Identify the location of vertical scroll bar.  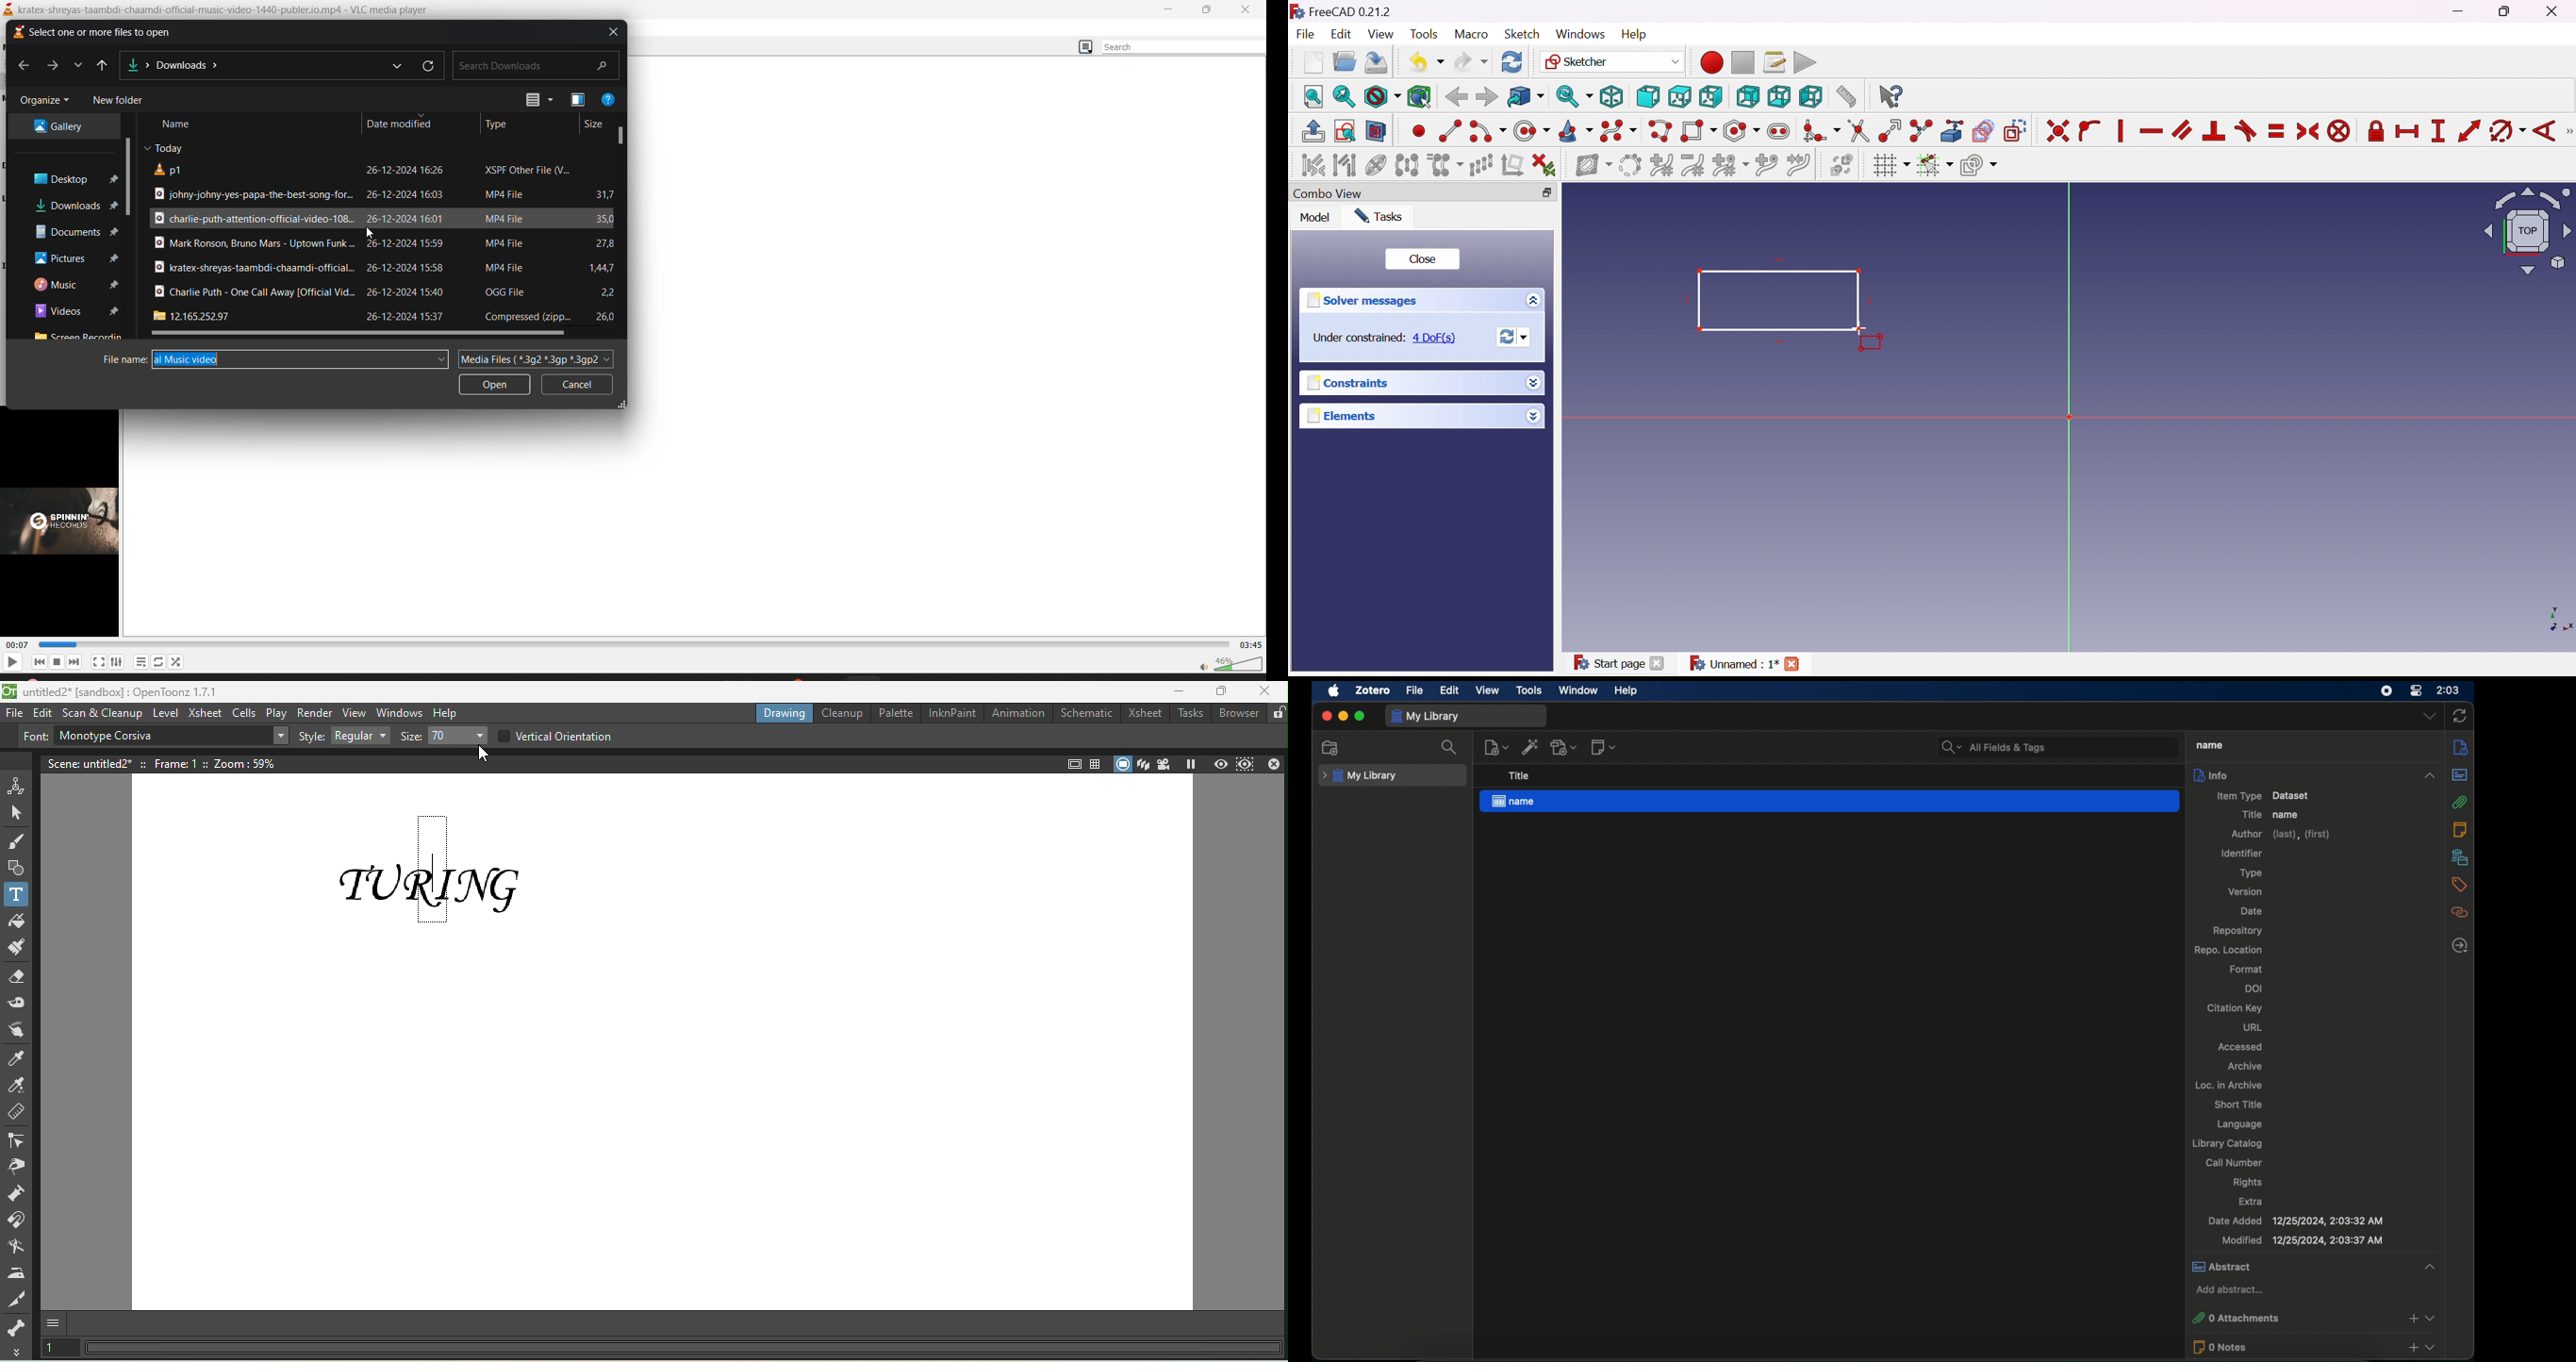
(621, 145).